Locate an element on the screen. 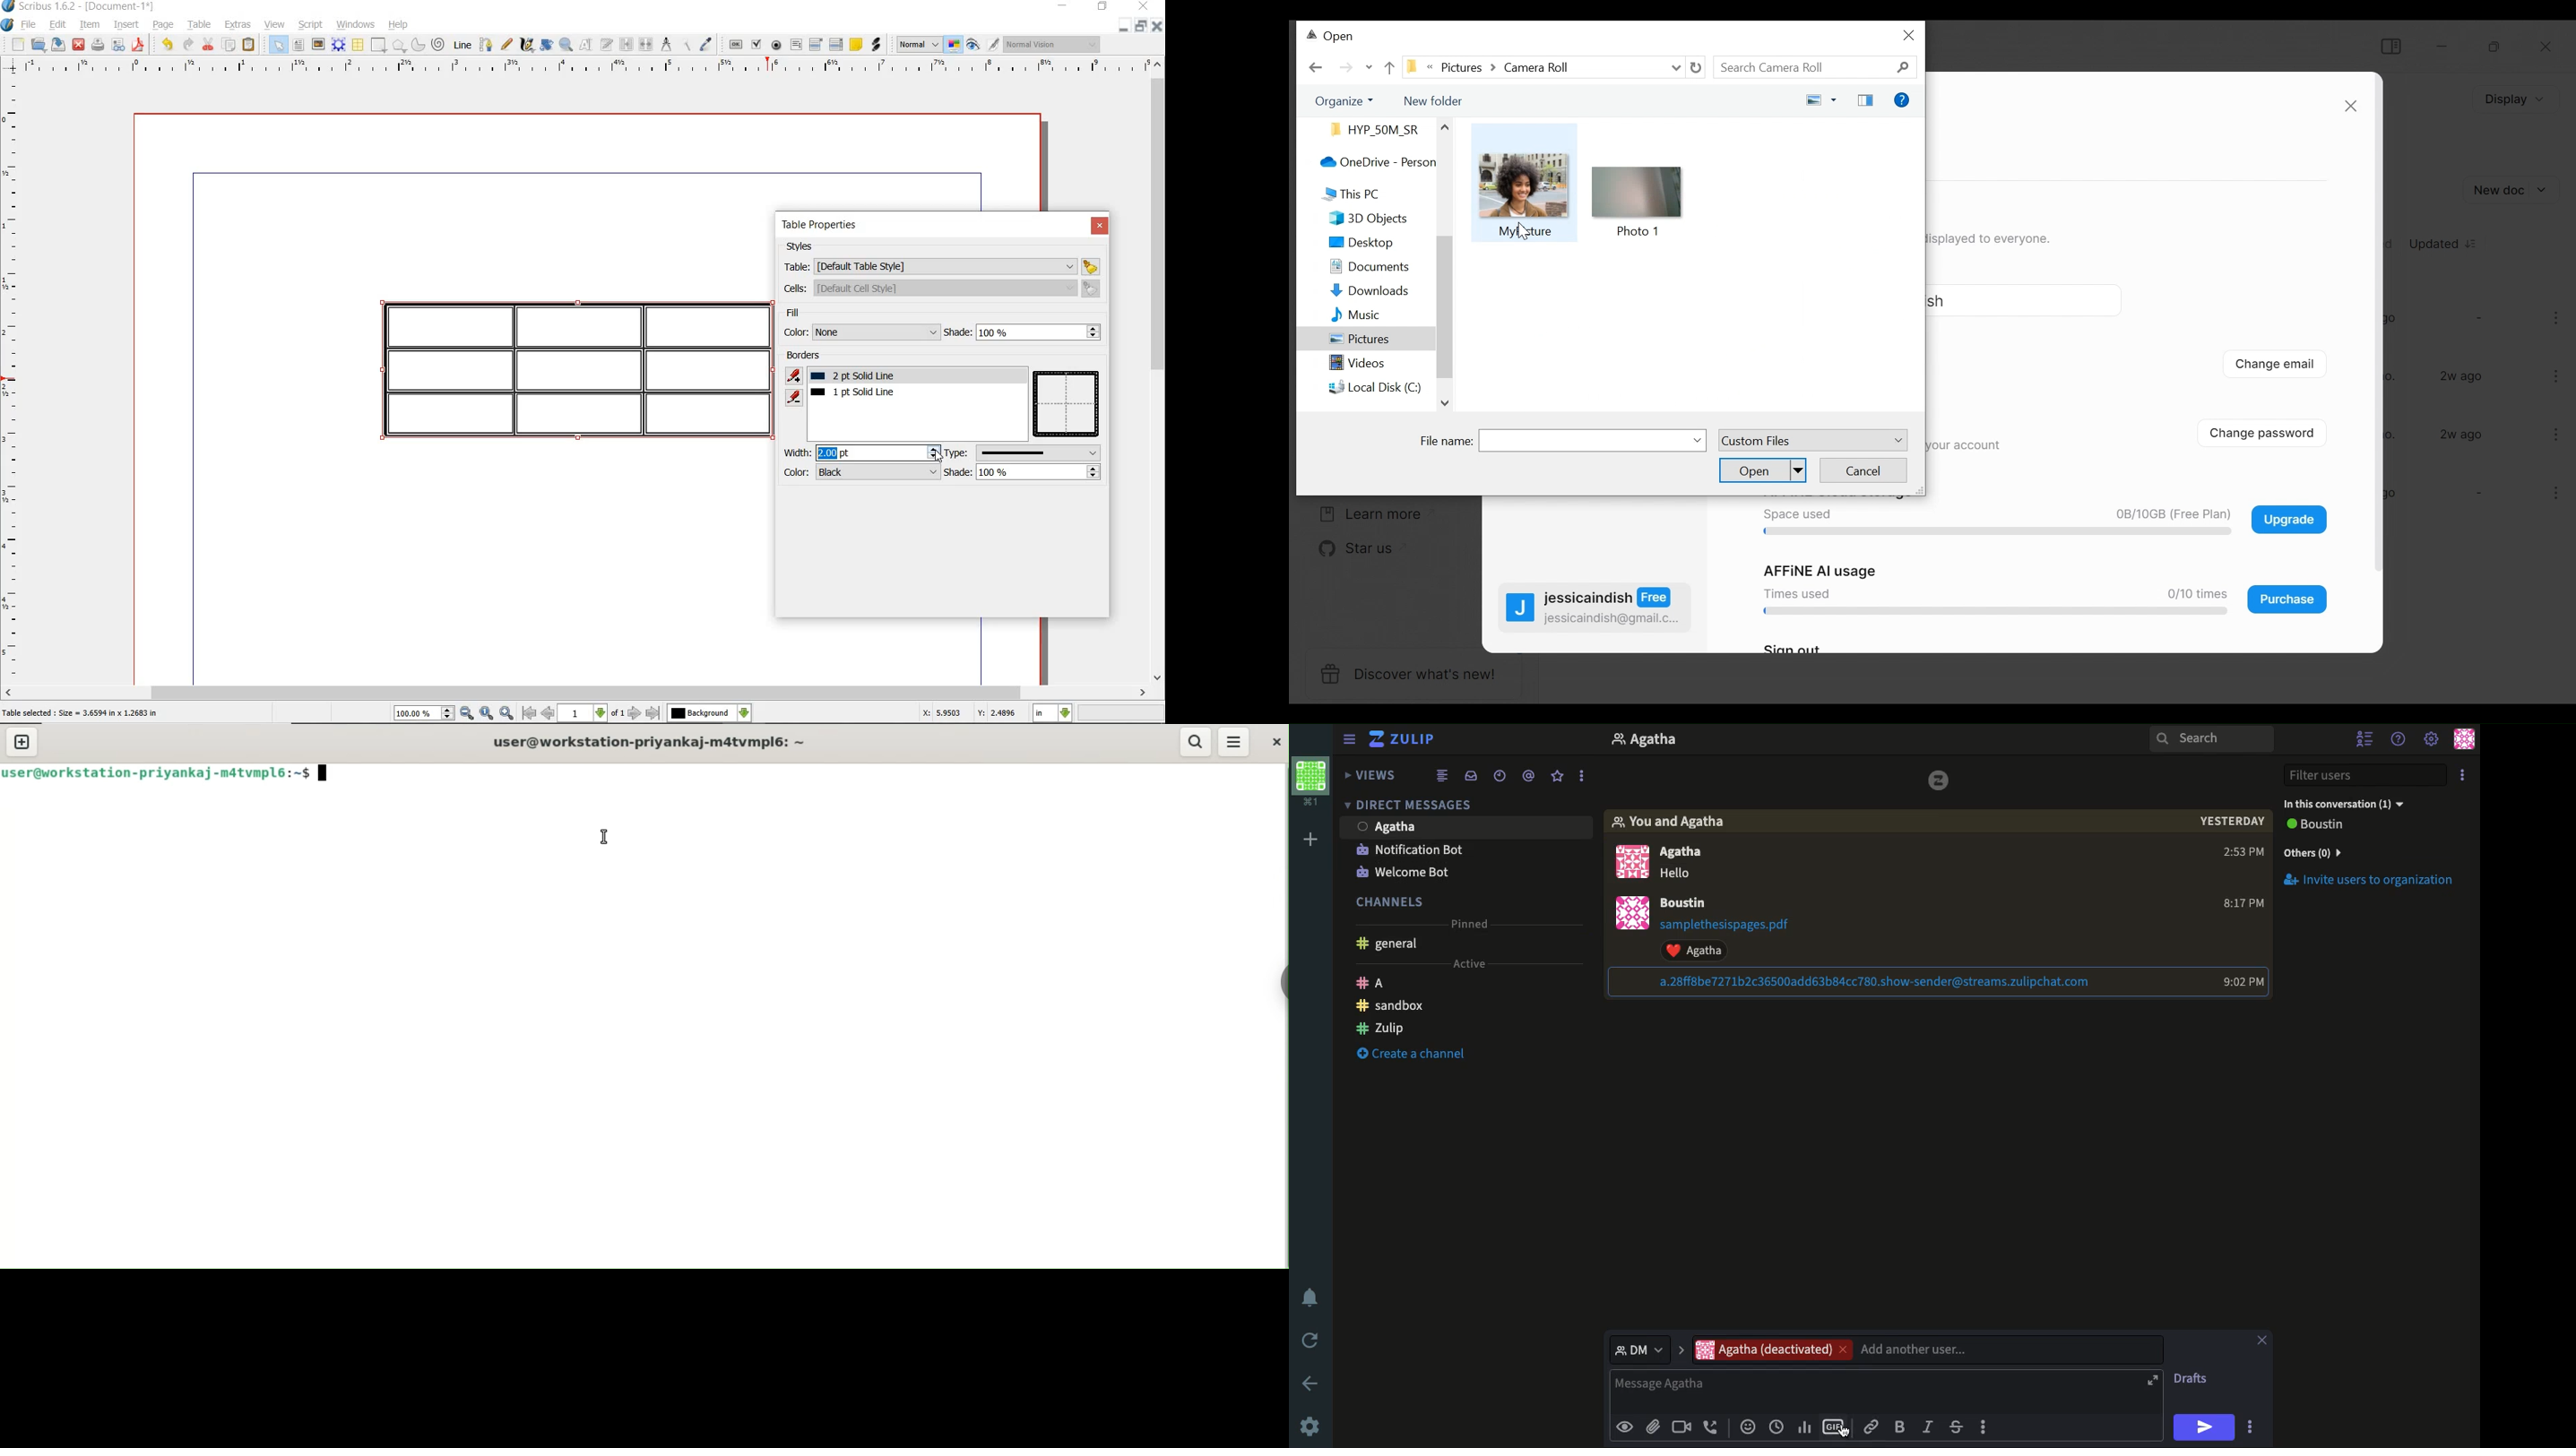 The image size is (2576, 1456). spiral is located at coordinates (439, 45).